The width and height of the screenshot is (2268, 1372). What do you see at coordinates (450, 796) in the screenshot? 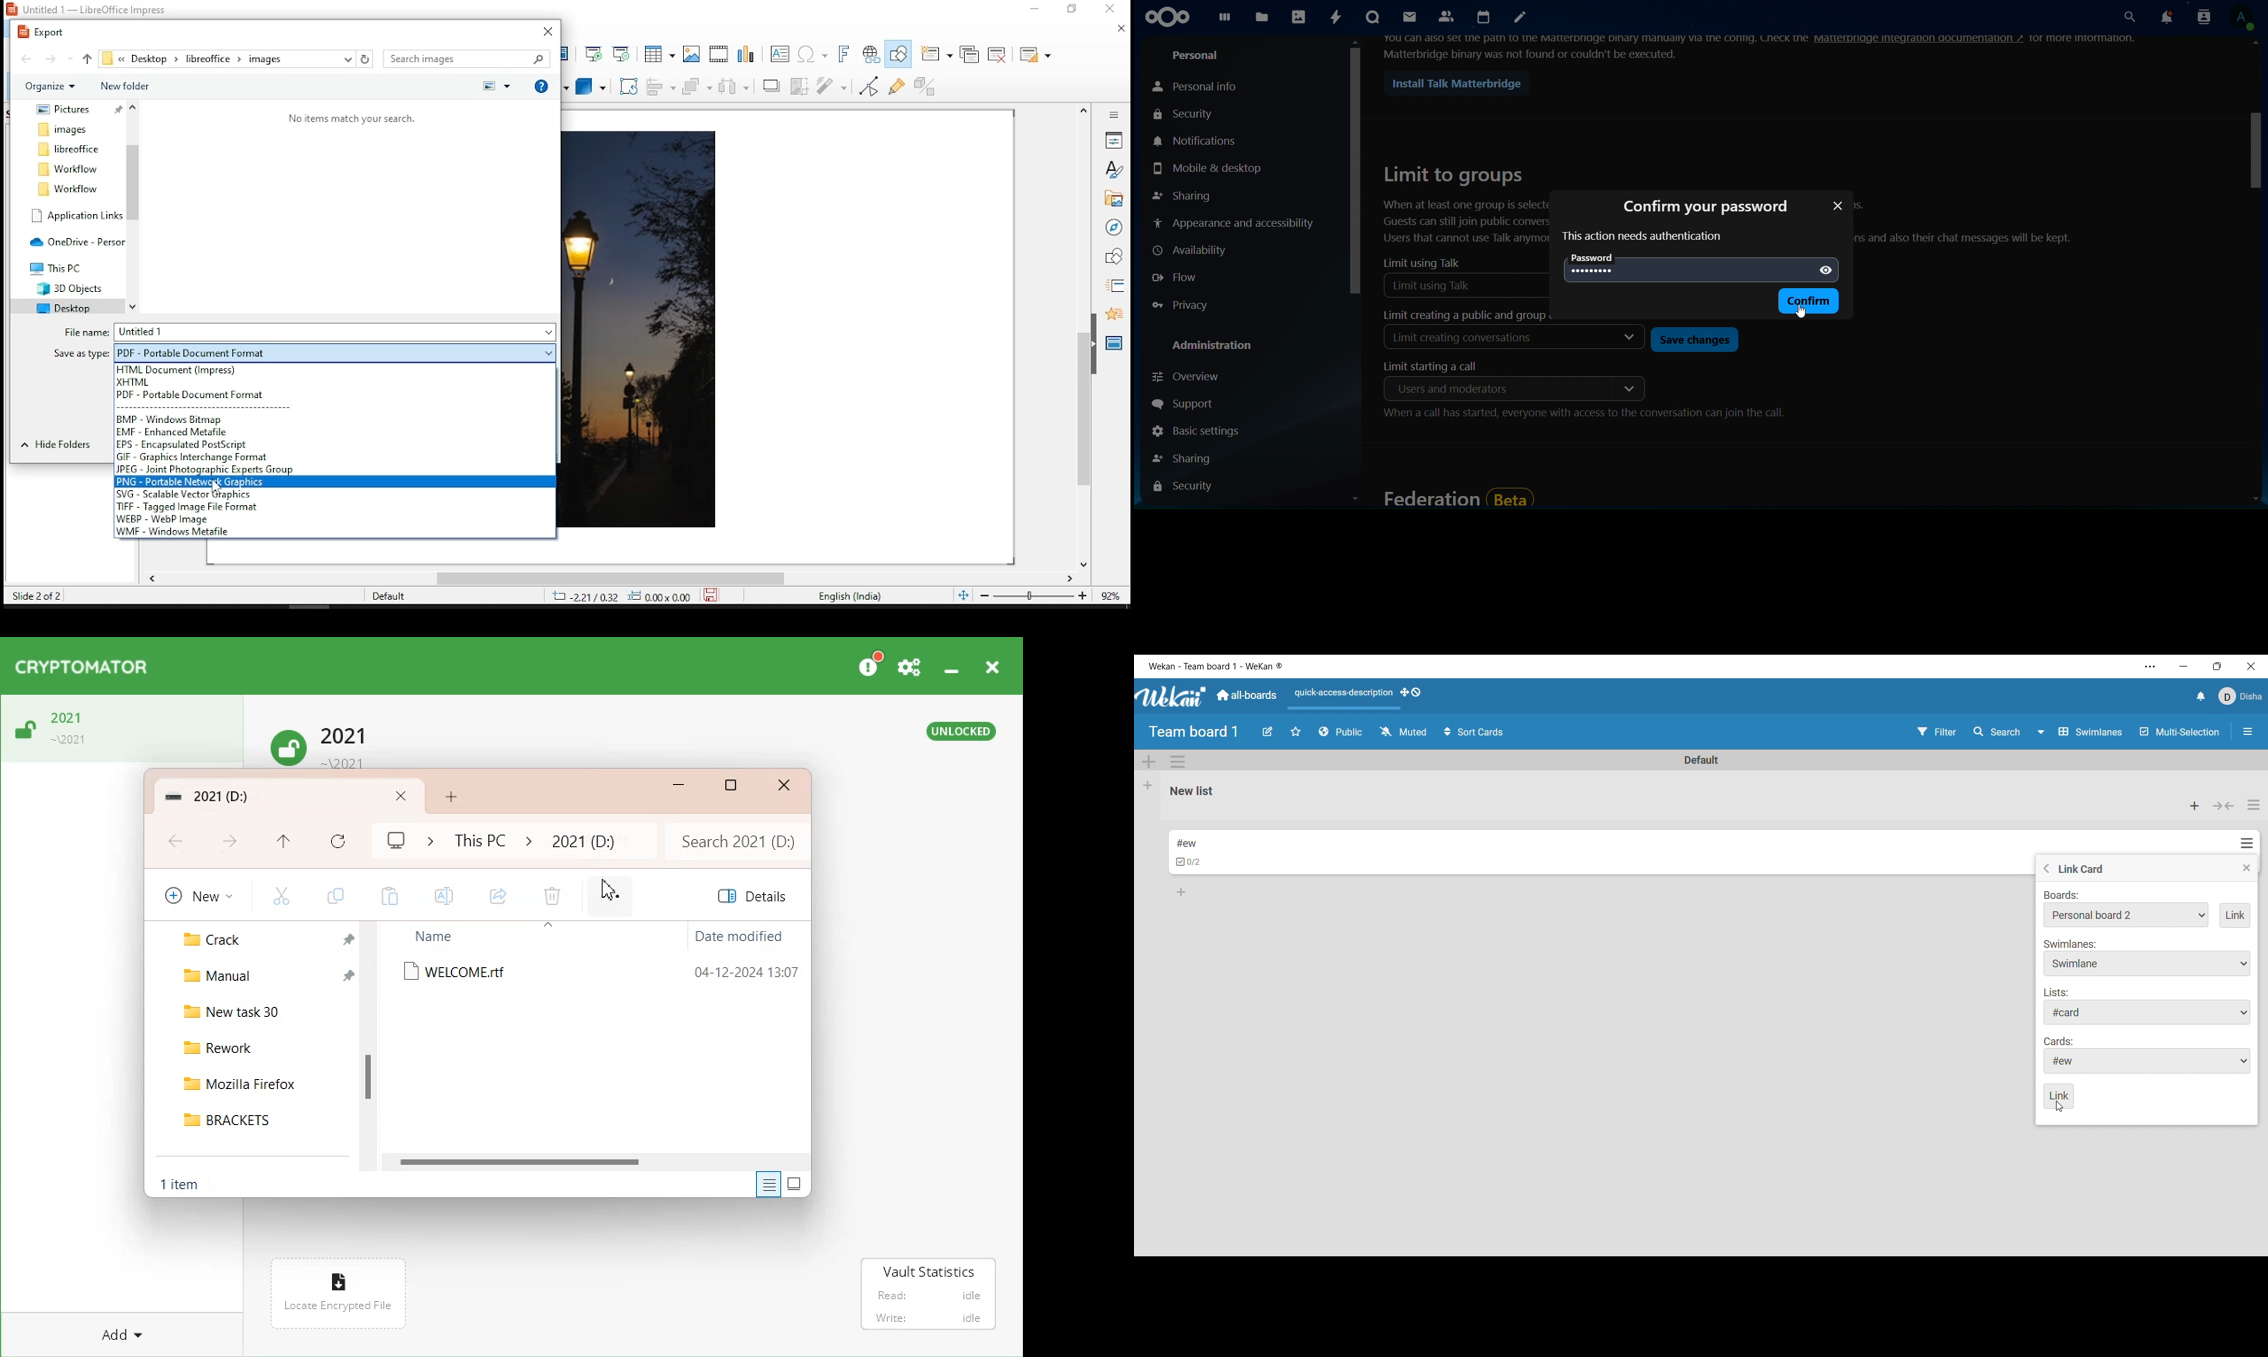
I see `Add New Folder` at bounding box center [450, 796].